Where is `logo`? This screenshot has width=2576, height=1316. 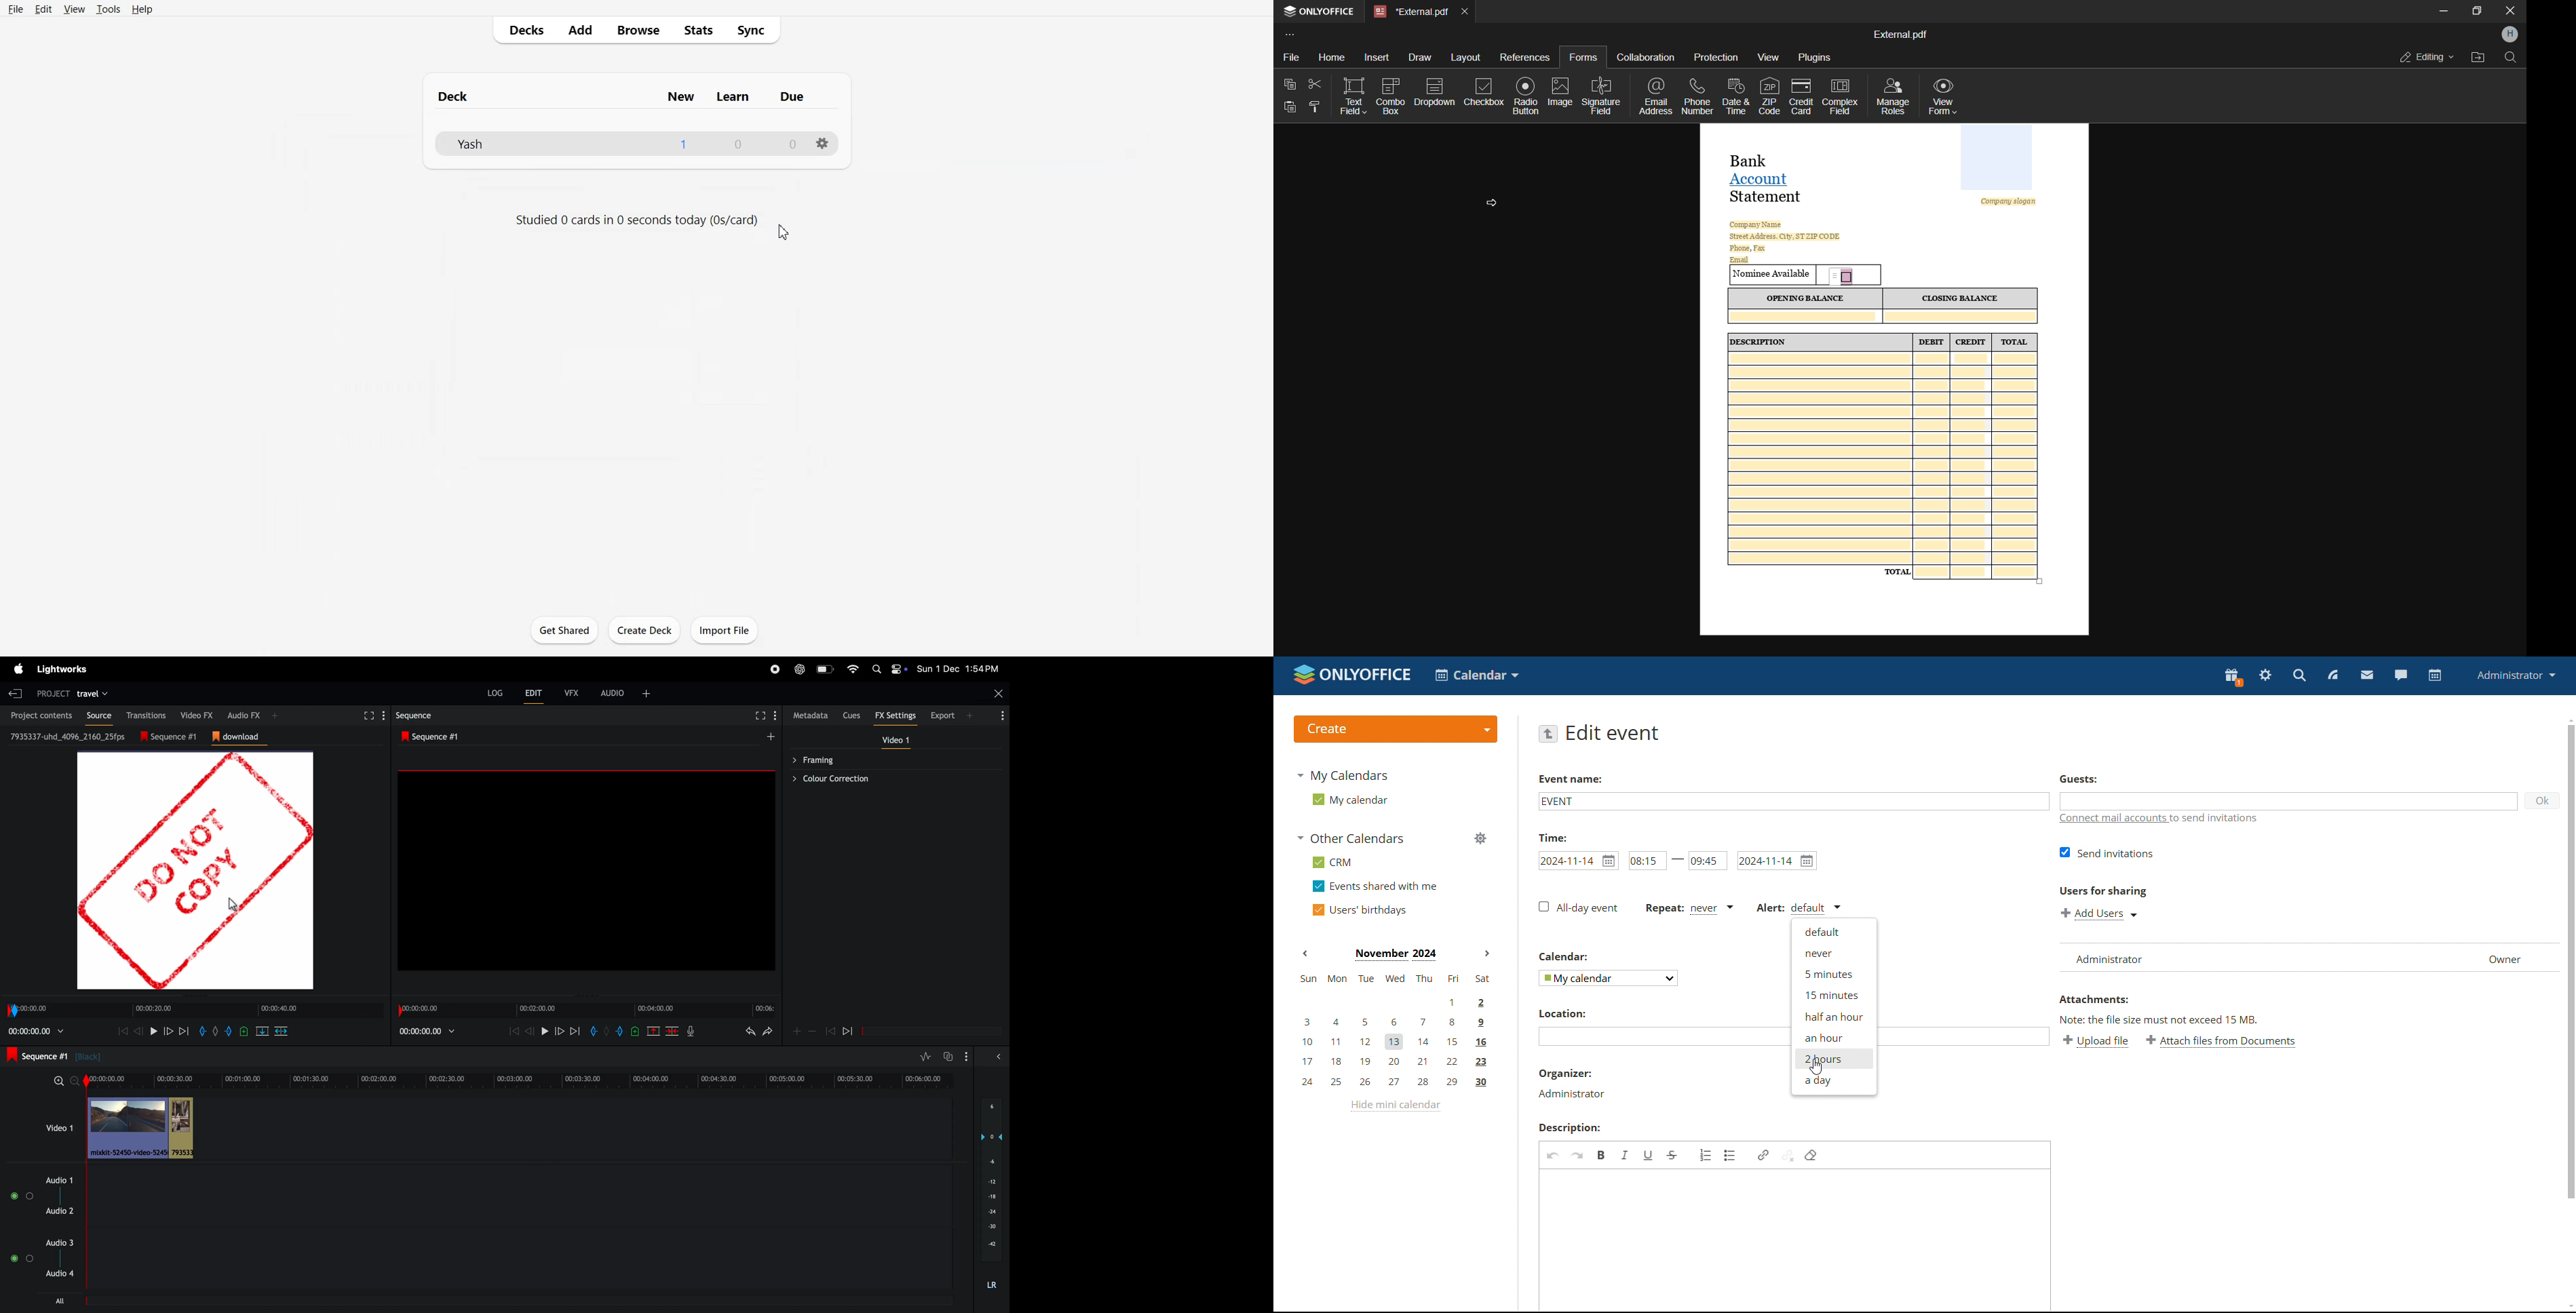
logo is located at coordinates (1352, 675).